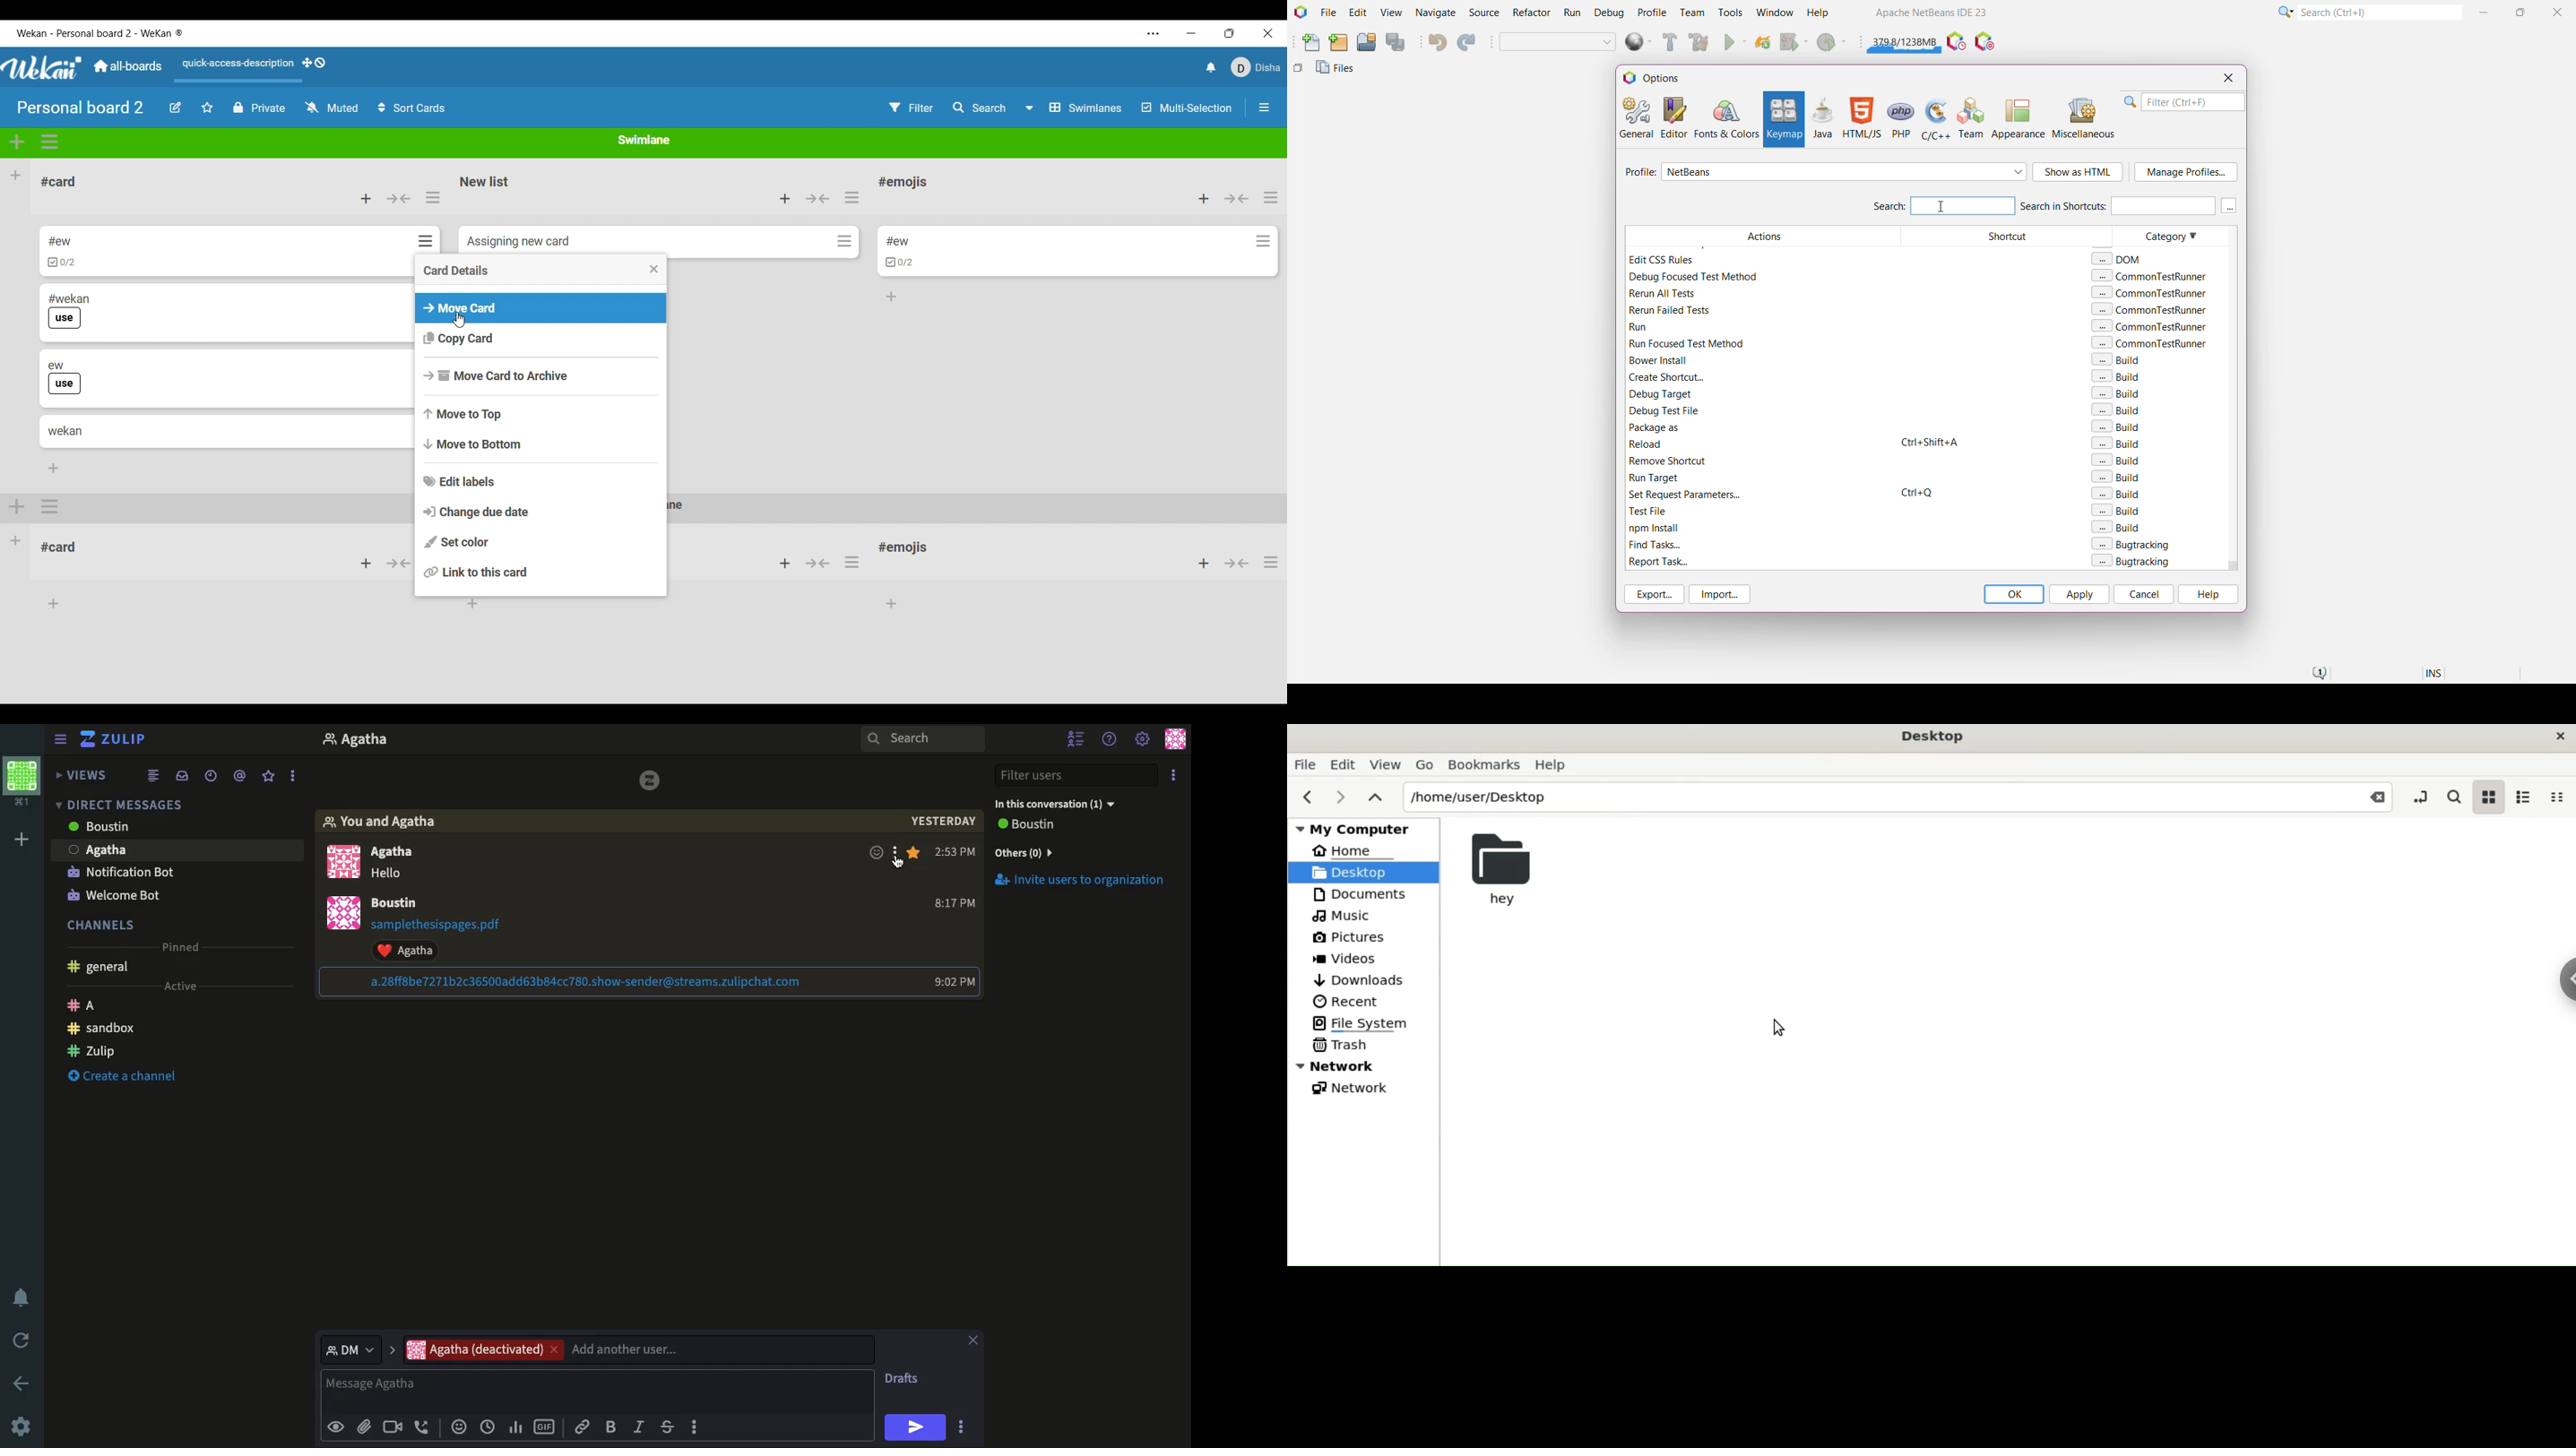  I want to click on Change watch options, so click(331, 107).